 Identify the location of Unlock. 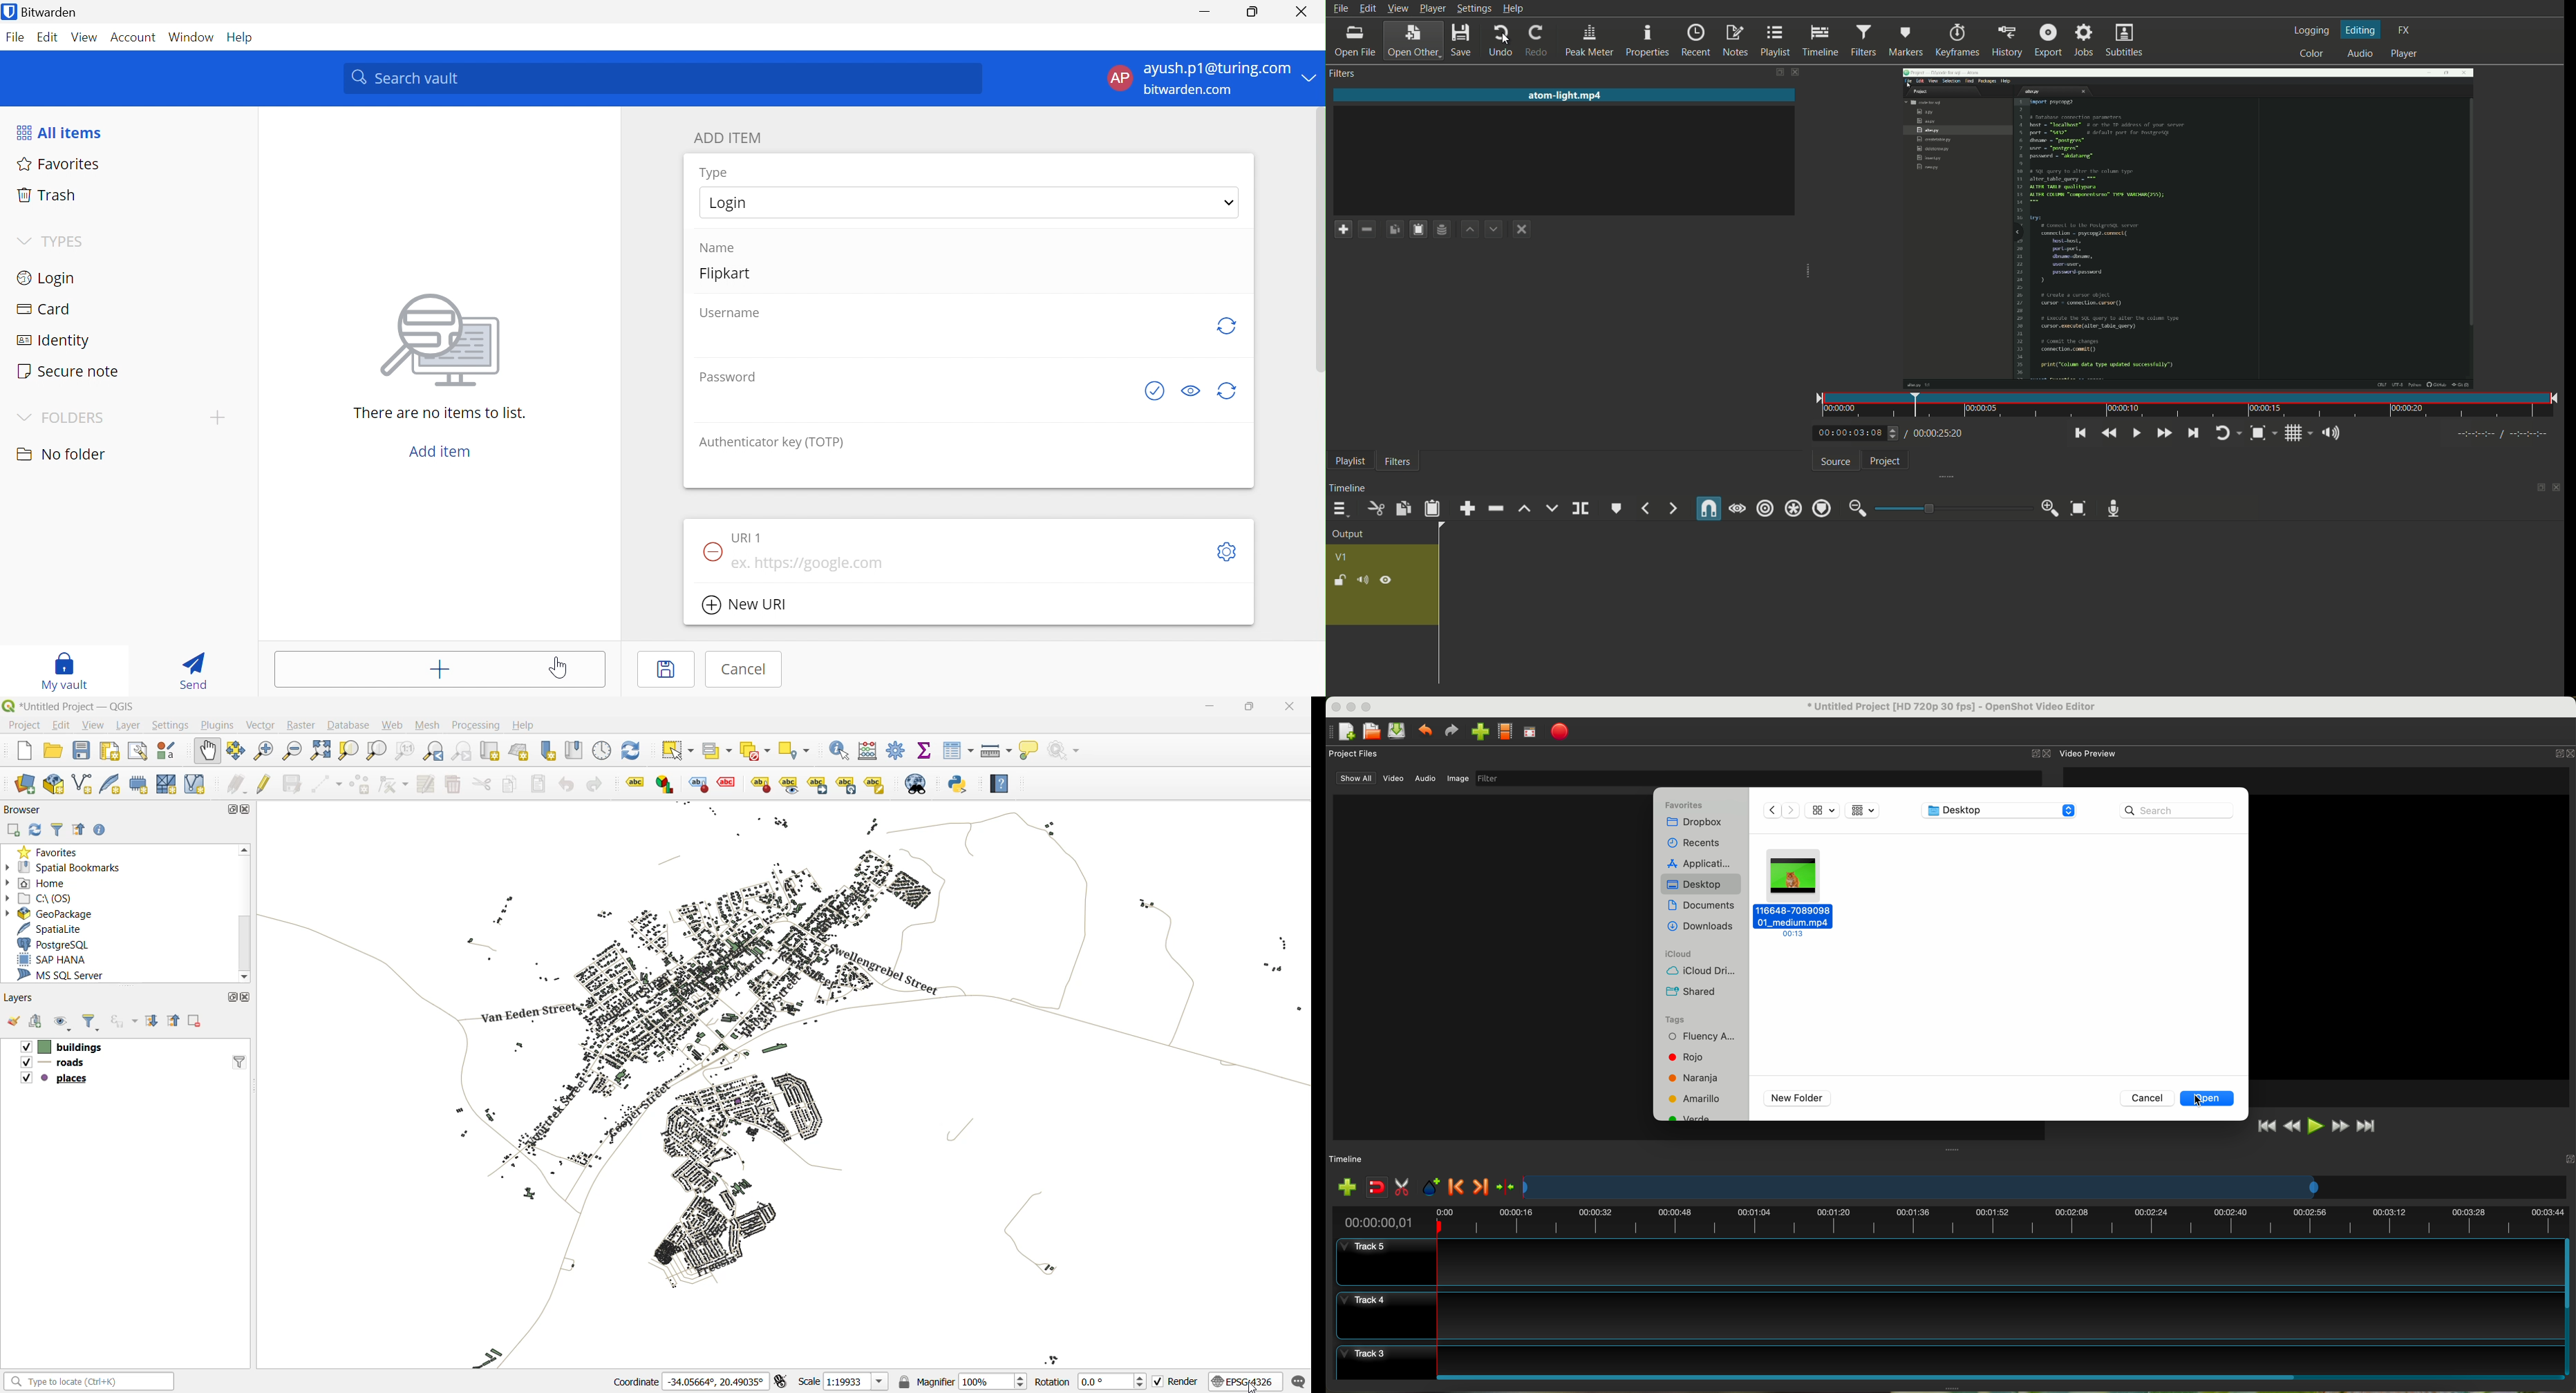
(1339, 582).